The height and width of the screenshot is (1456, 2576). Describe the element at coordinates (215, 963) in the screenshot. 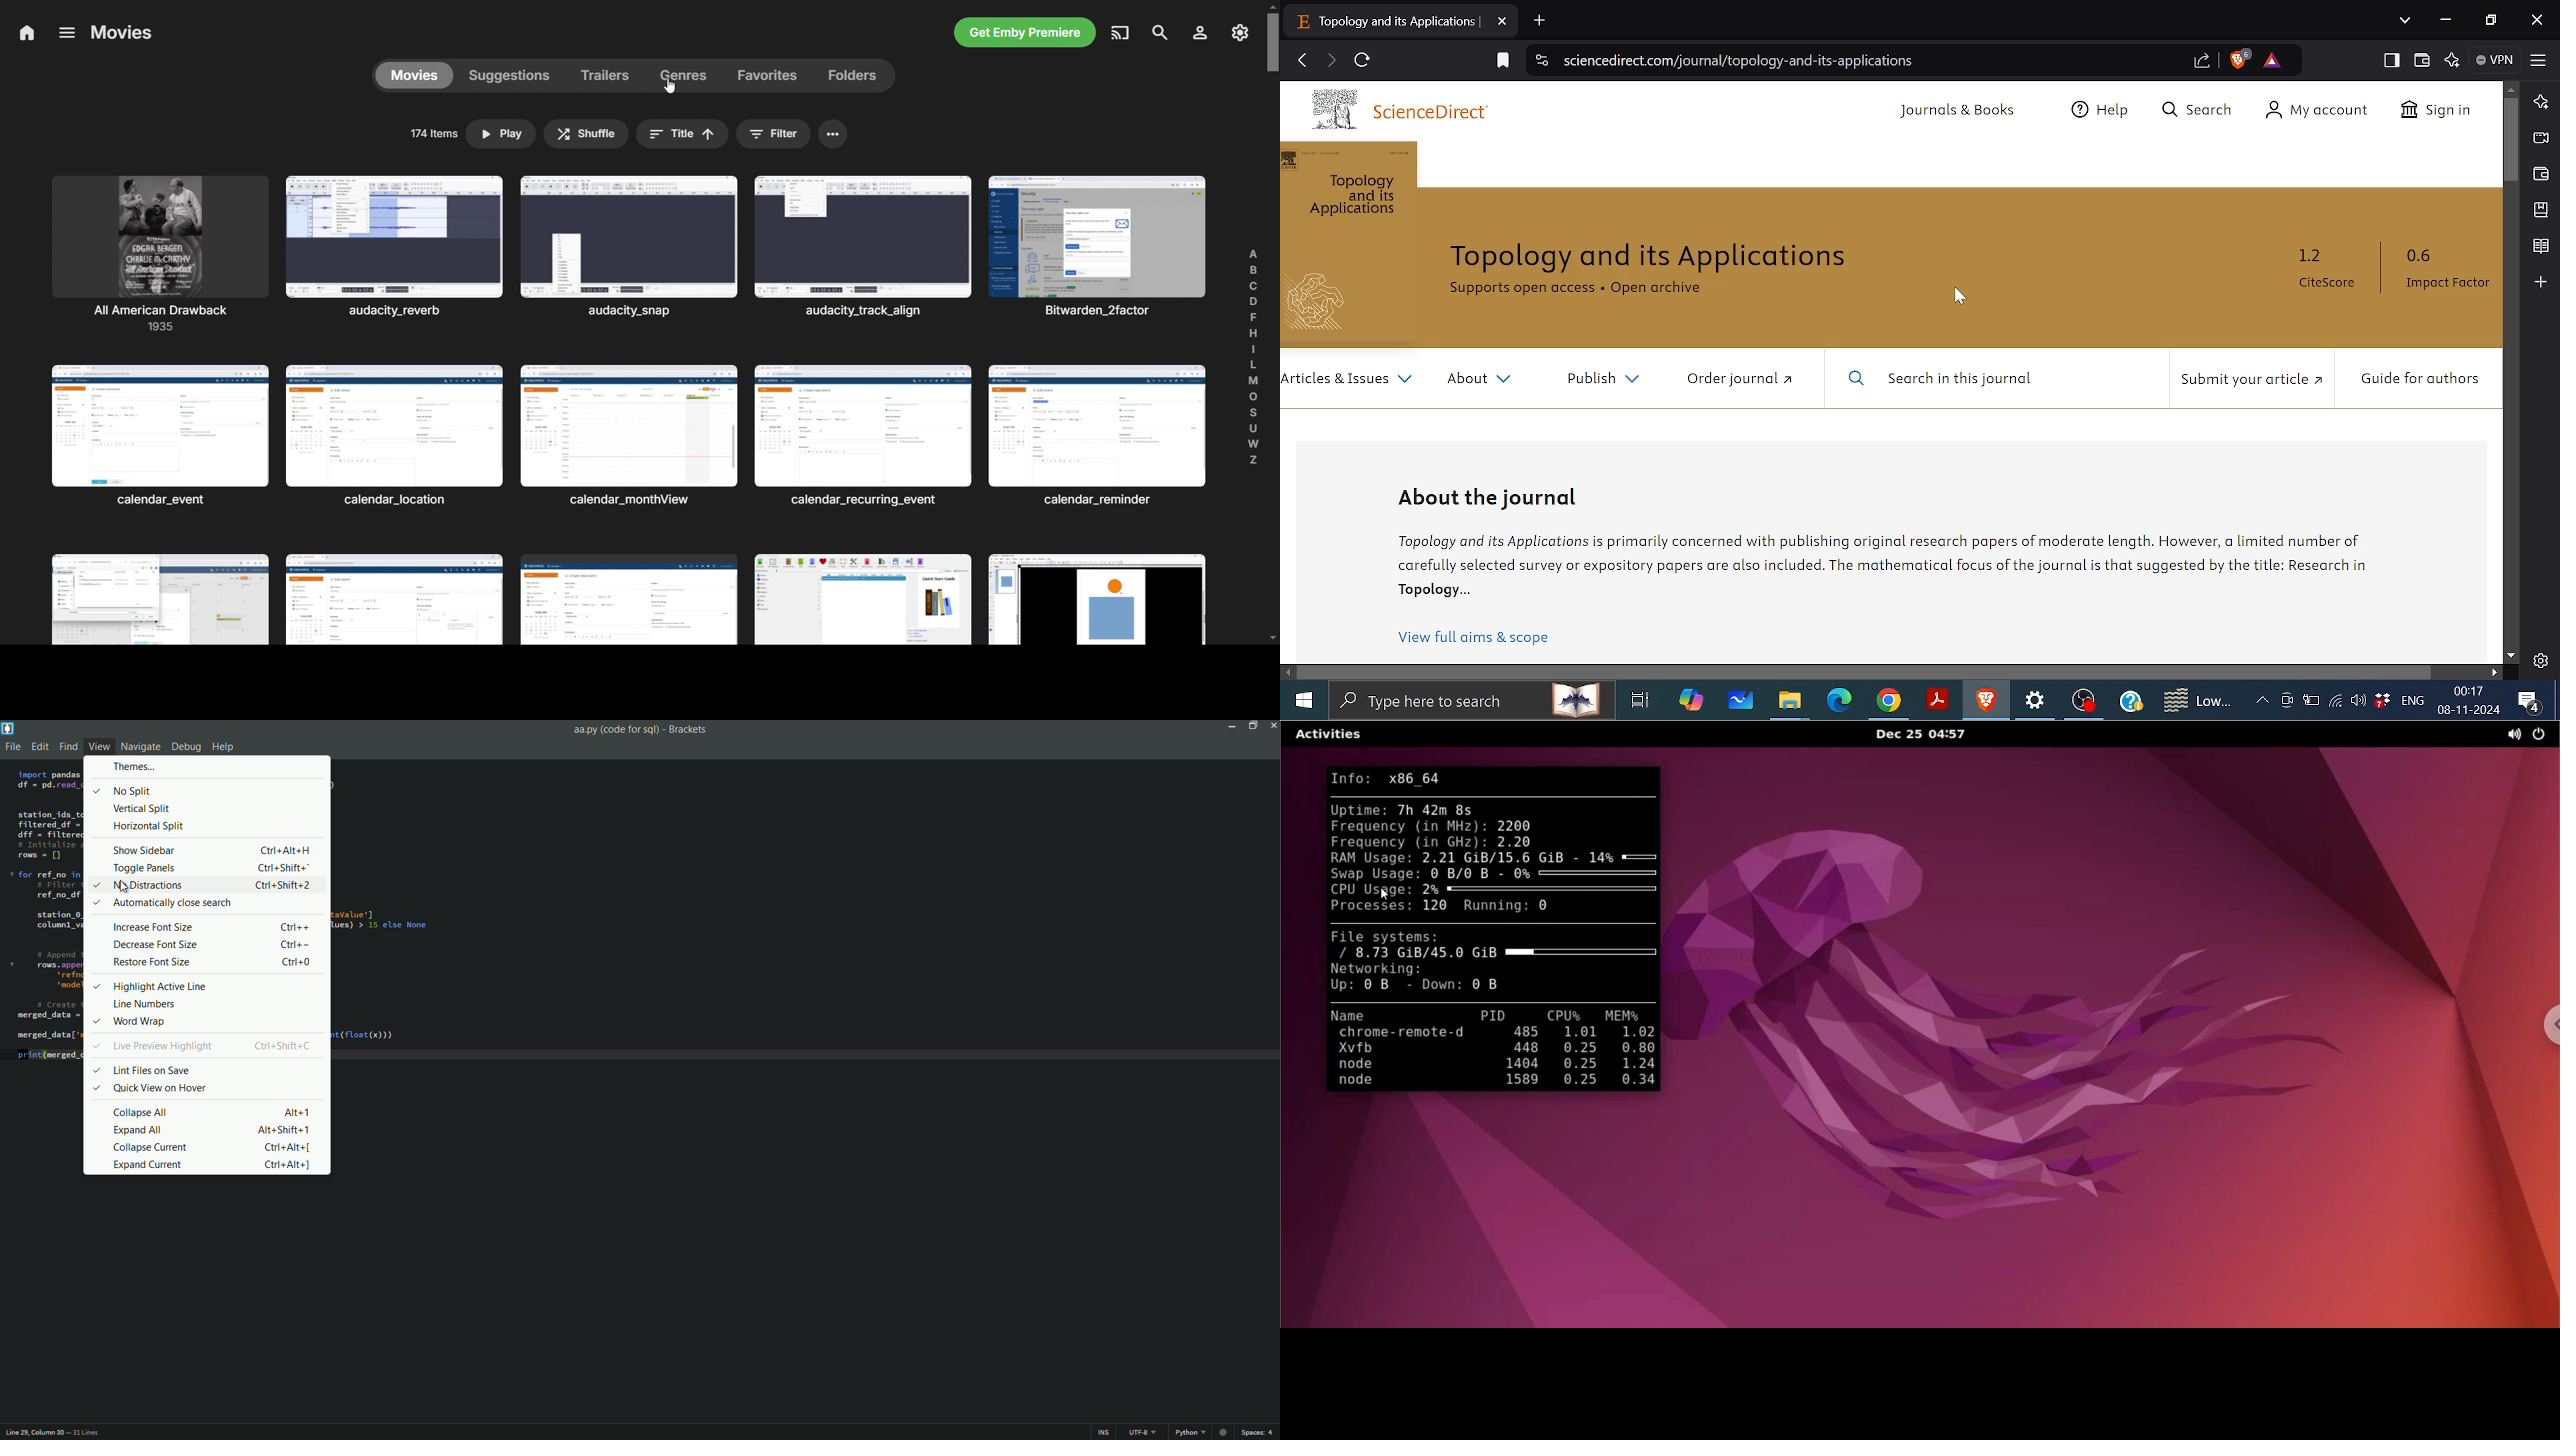

I see `Restore font size` at that location.